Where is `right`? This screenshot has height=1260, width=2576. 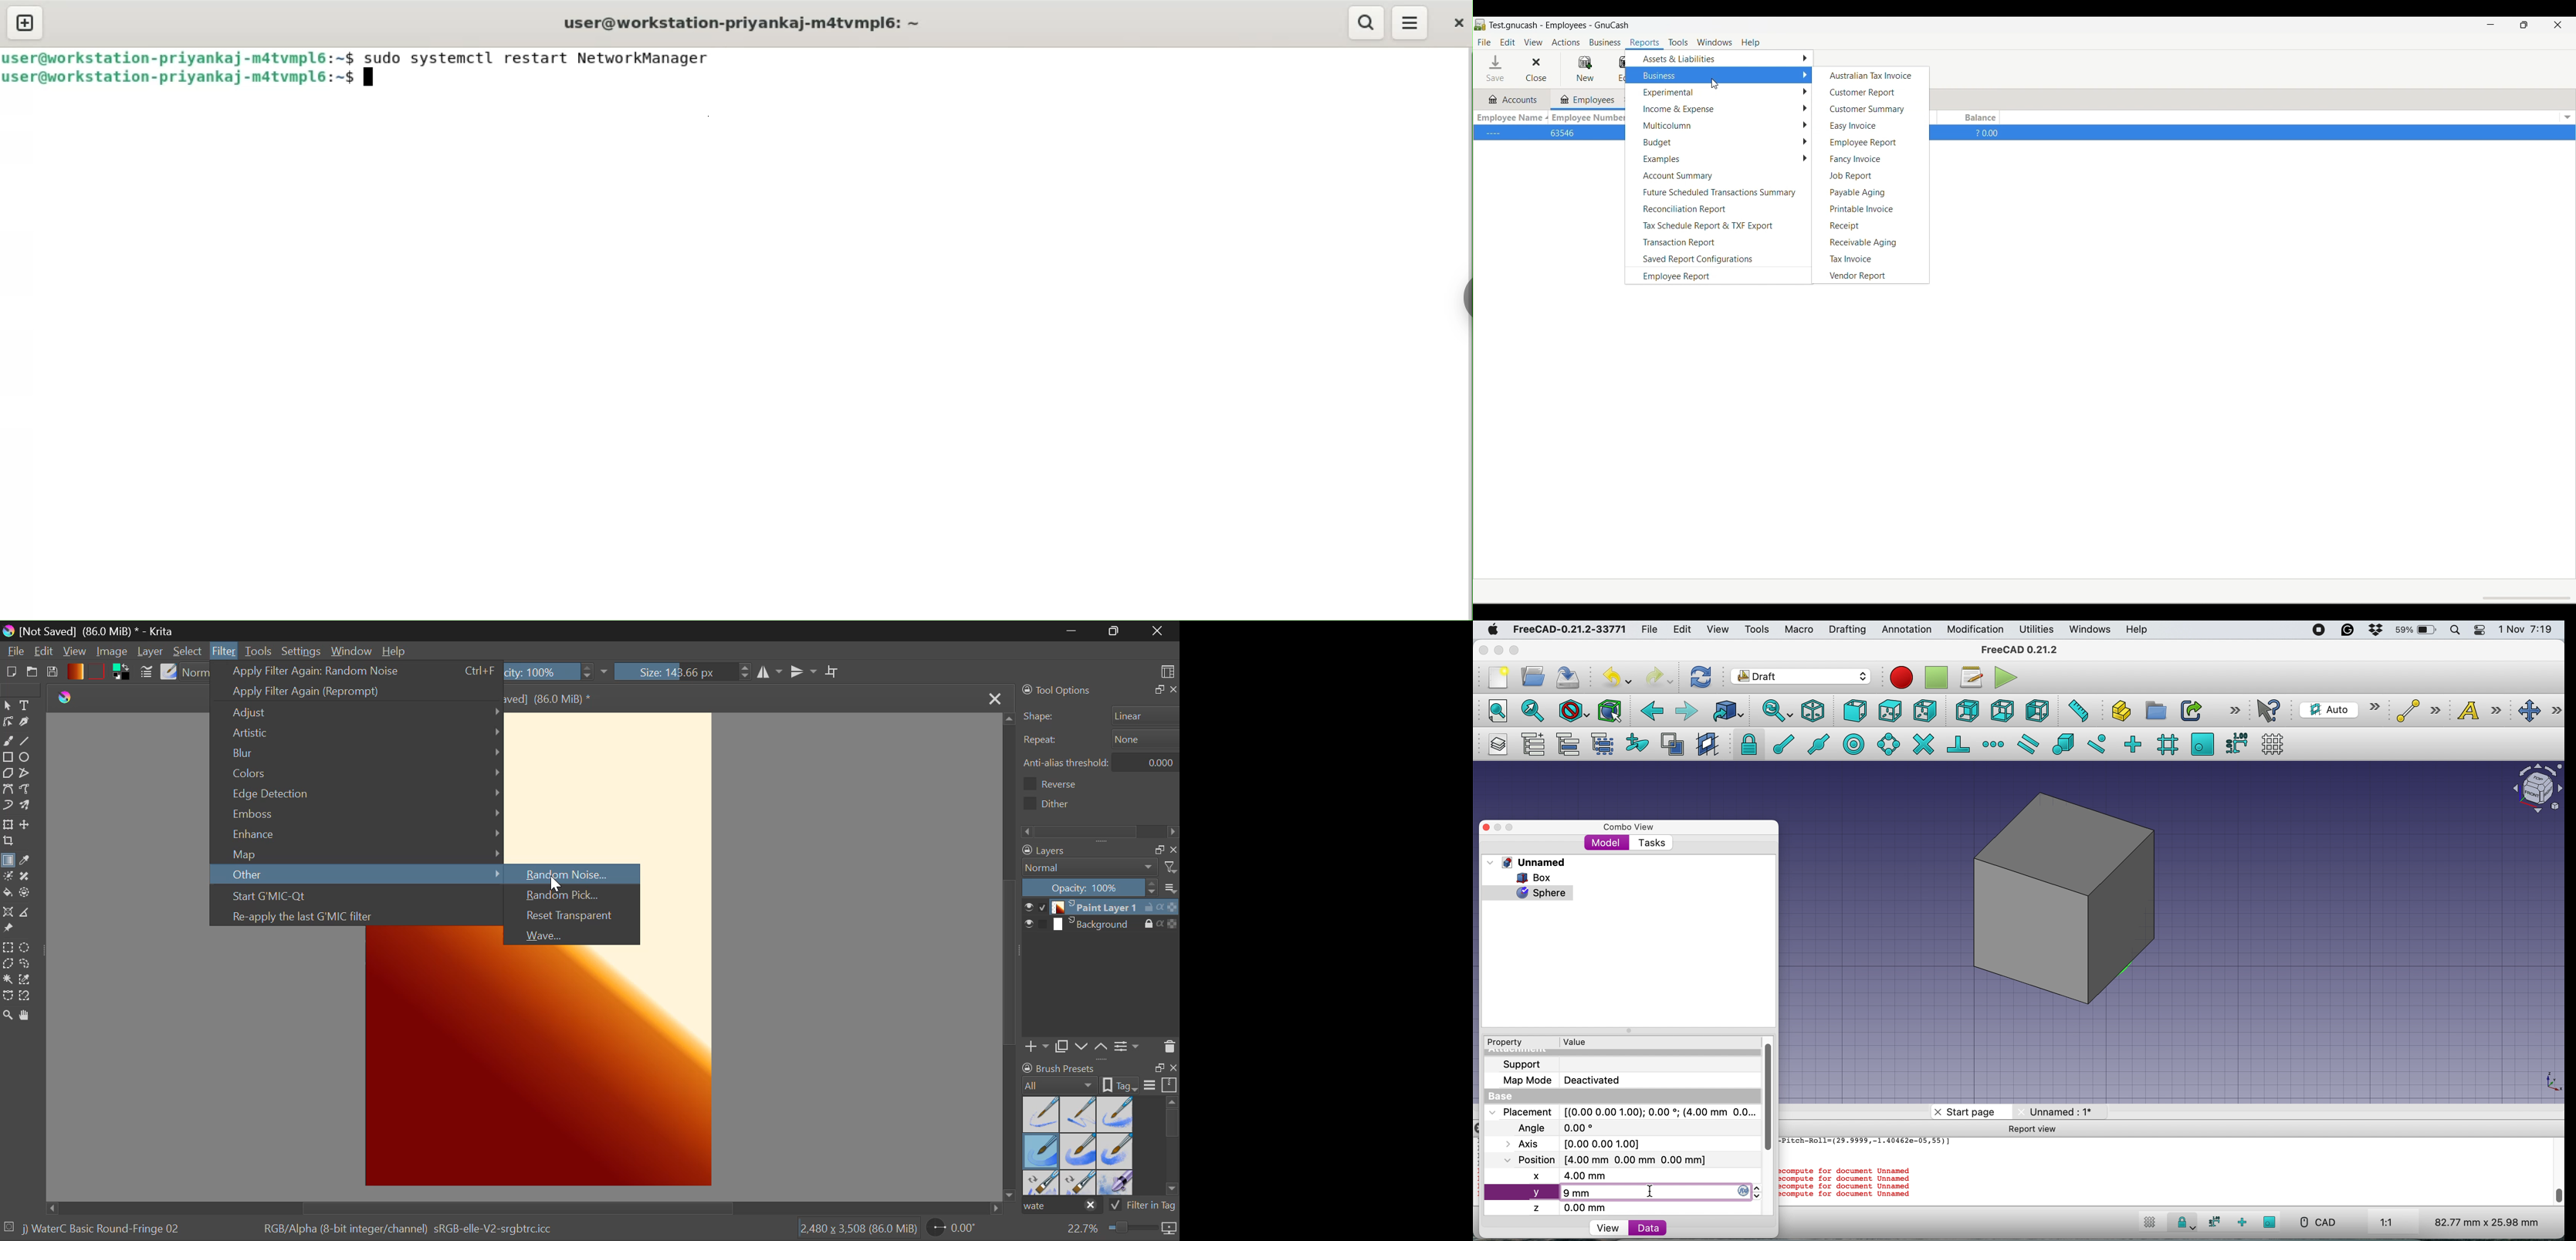
right is located at coordinates (1925, 710).